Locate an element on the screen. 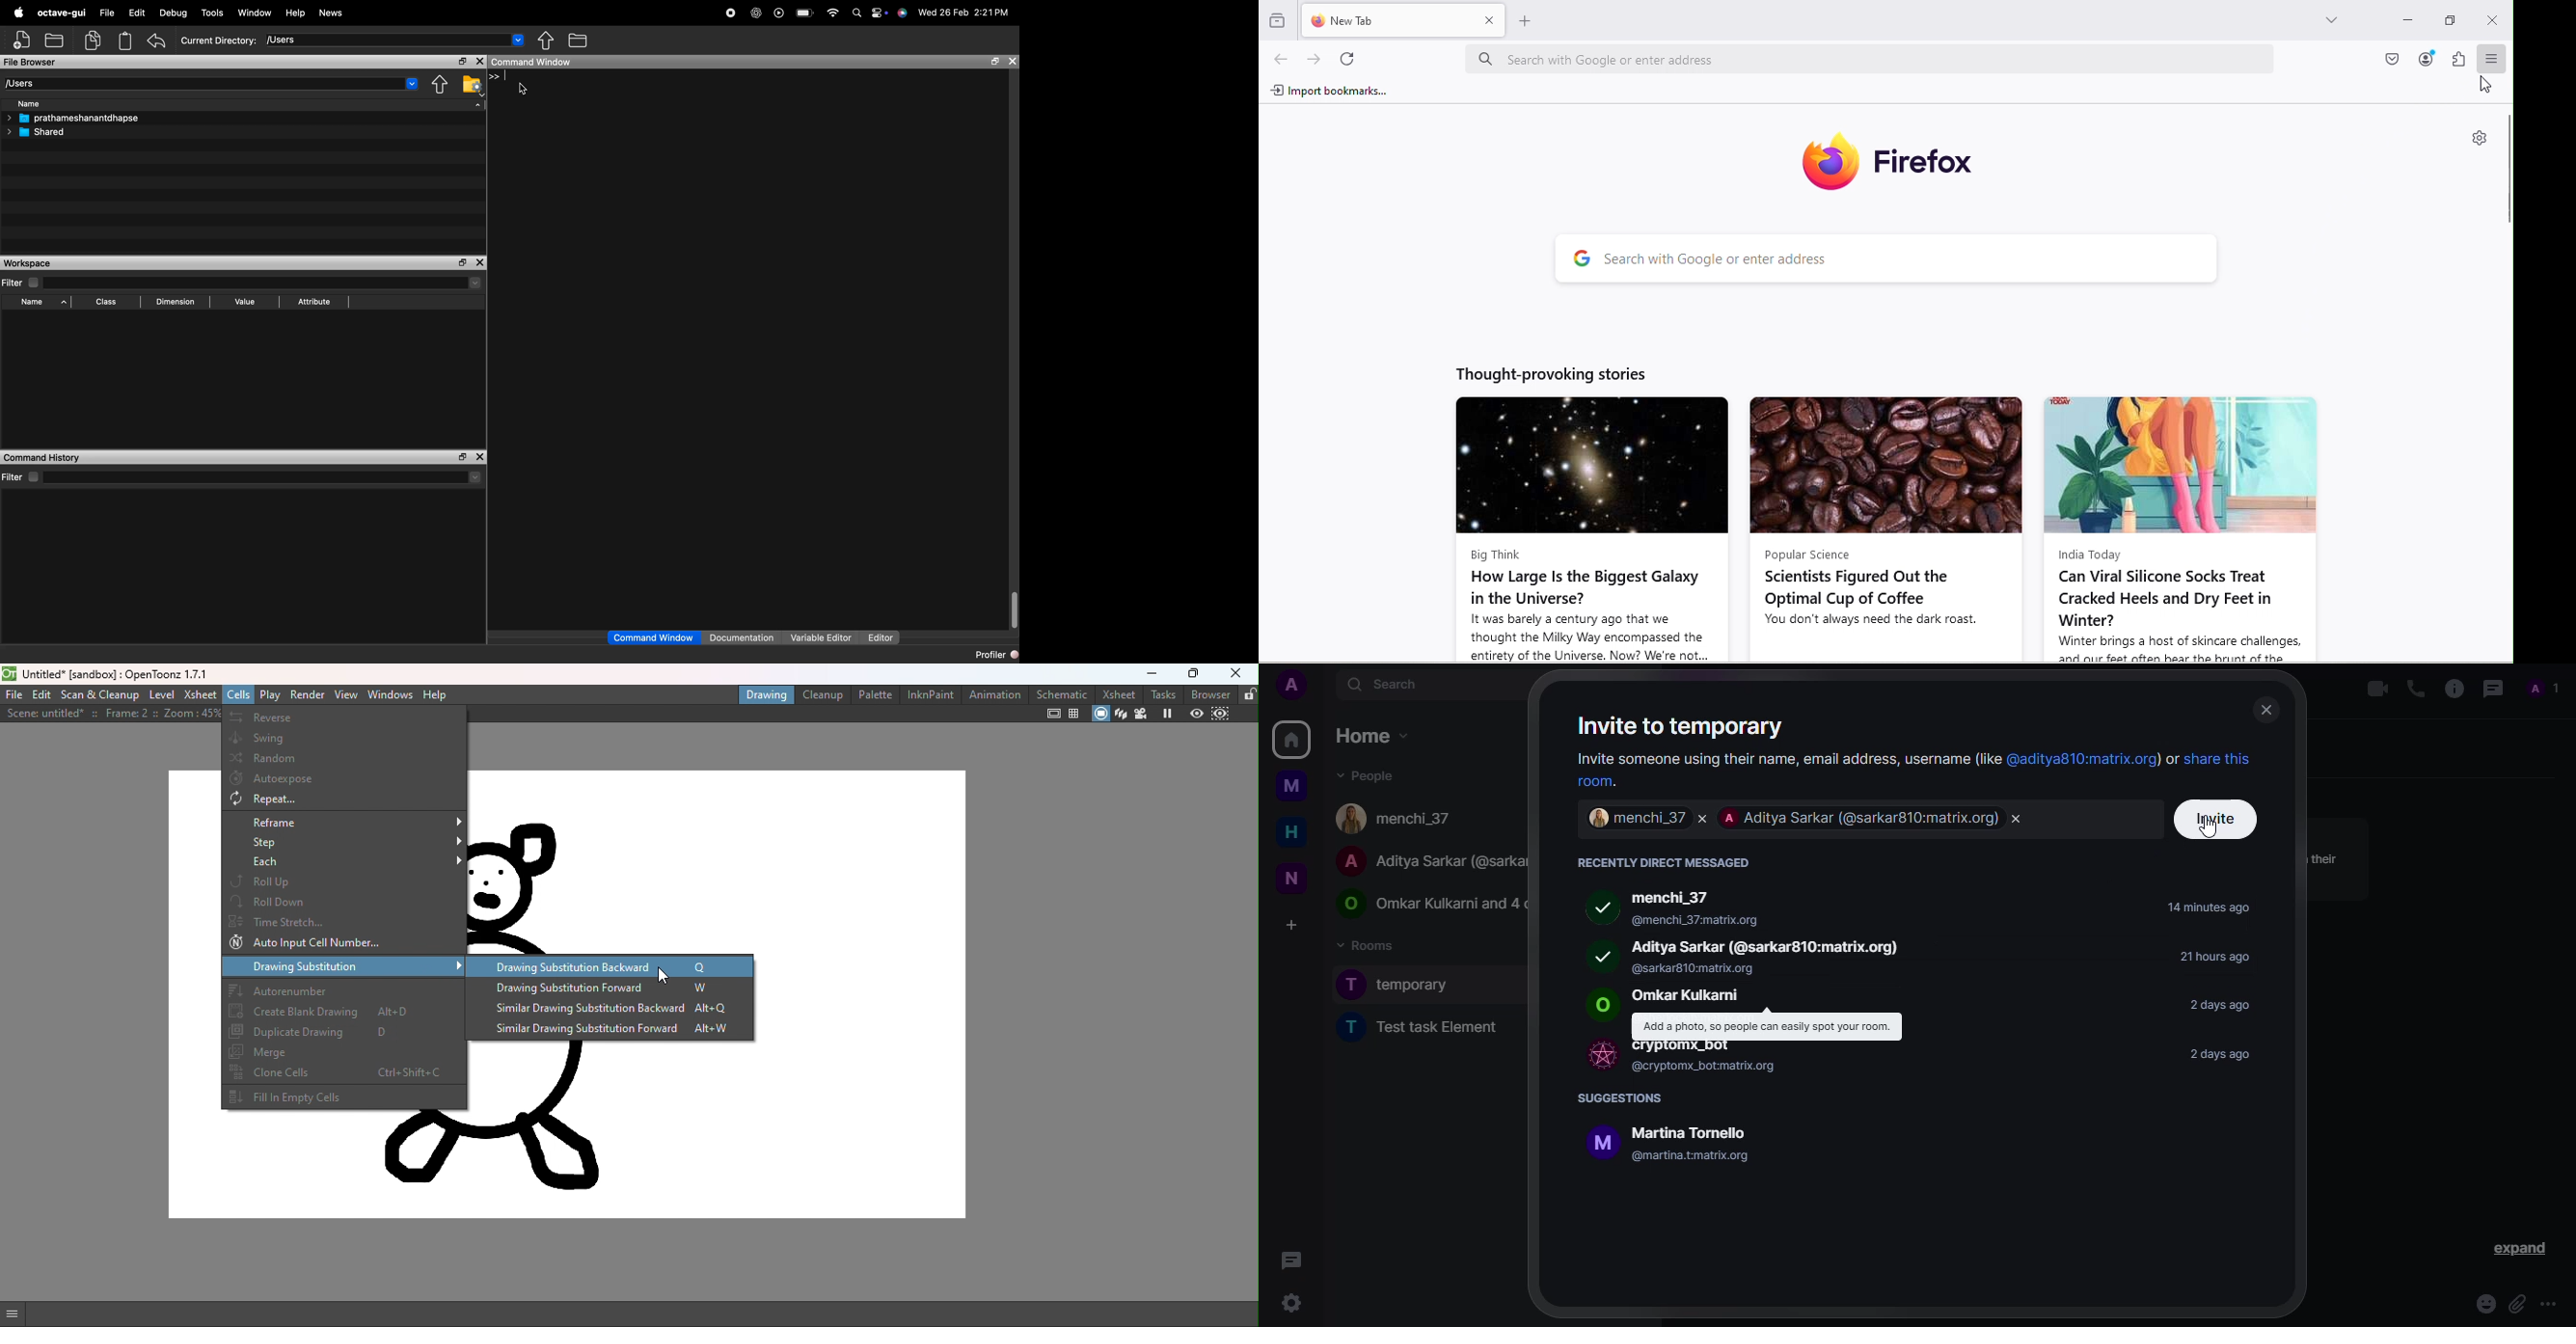 This screenshot has width=2576, height=1344. add is located at coordinates (23, 40).